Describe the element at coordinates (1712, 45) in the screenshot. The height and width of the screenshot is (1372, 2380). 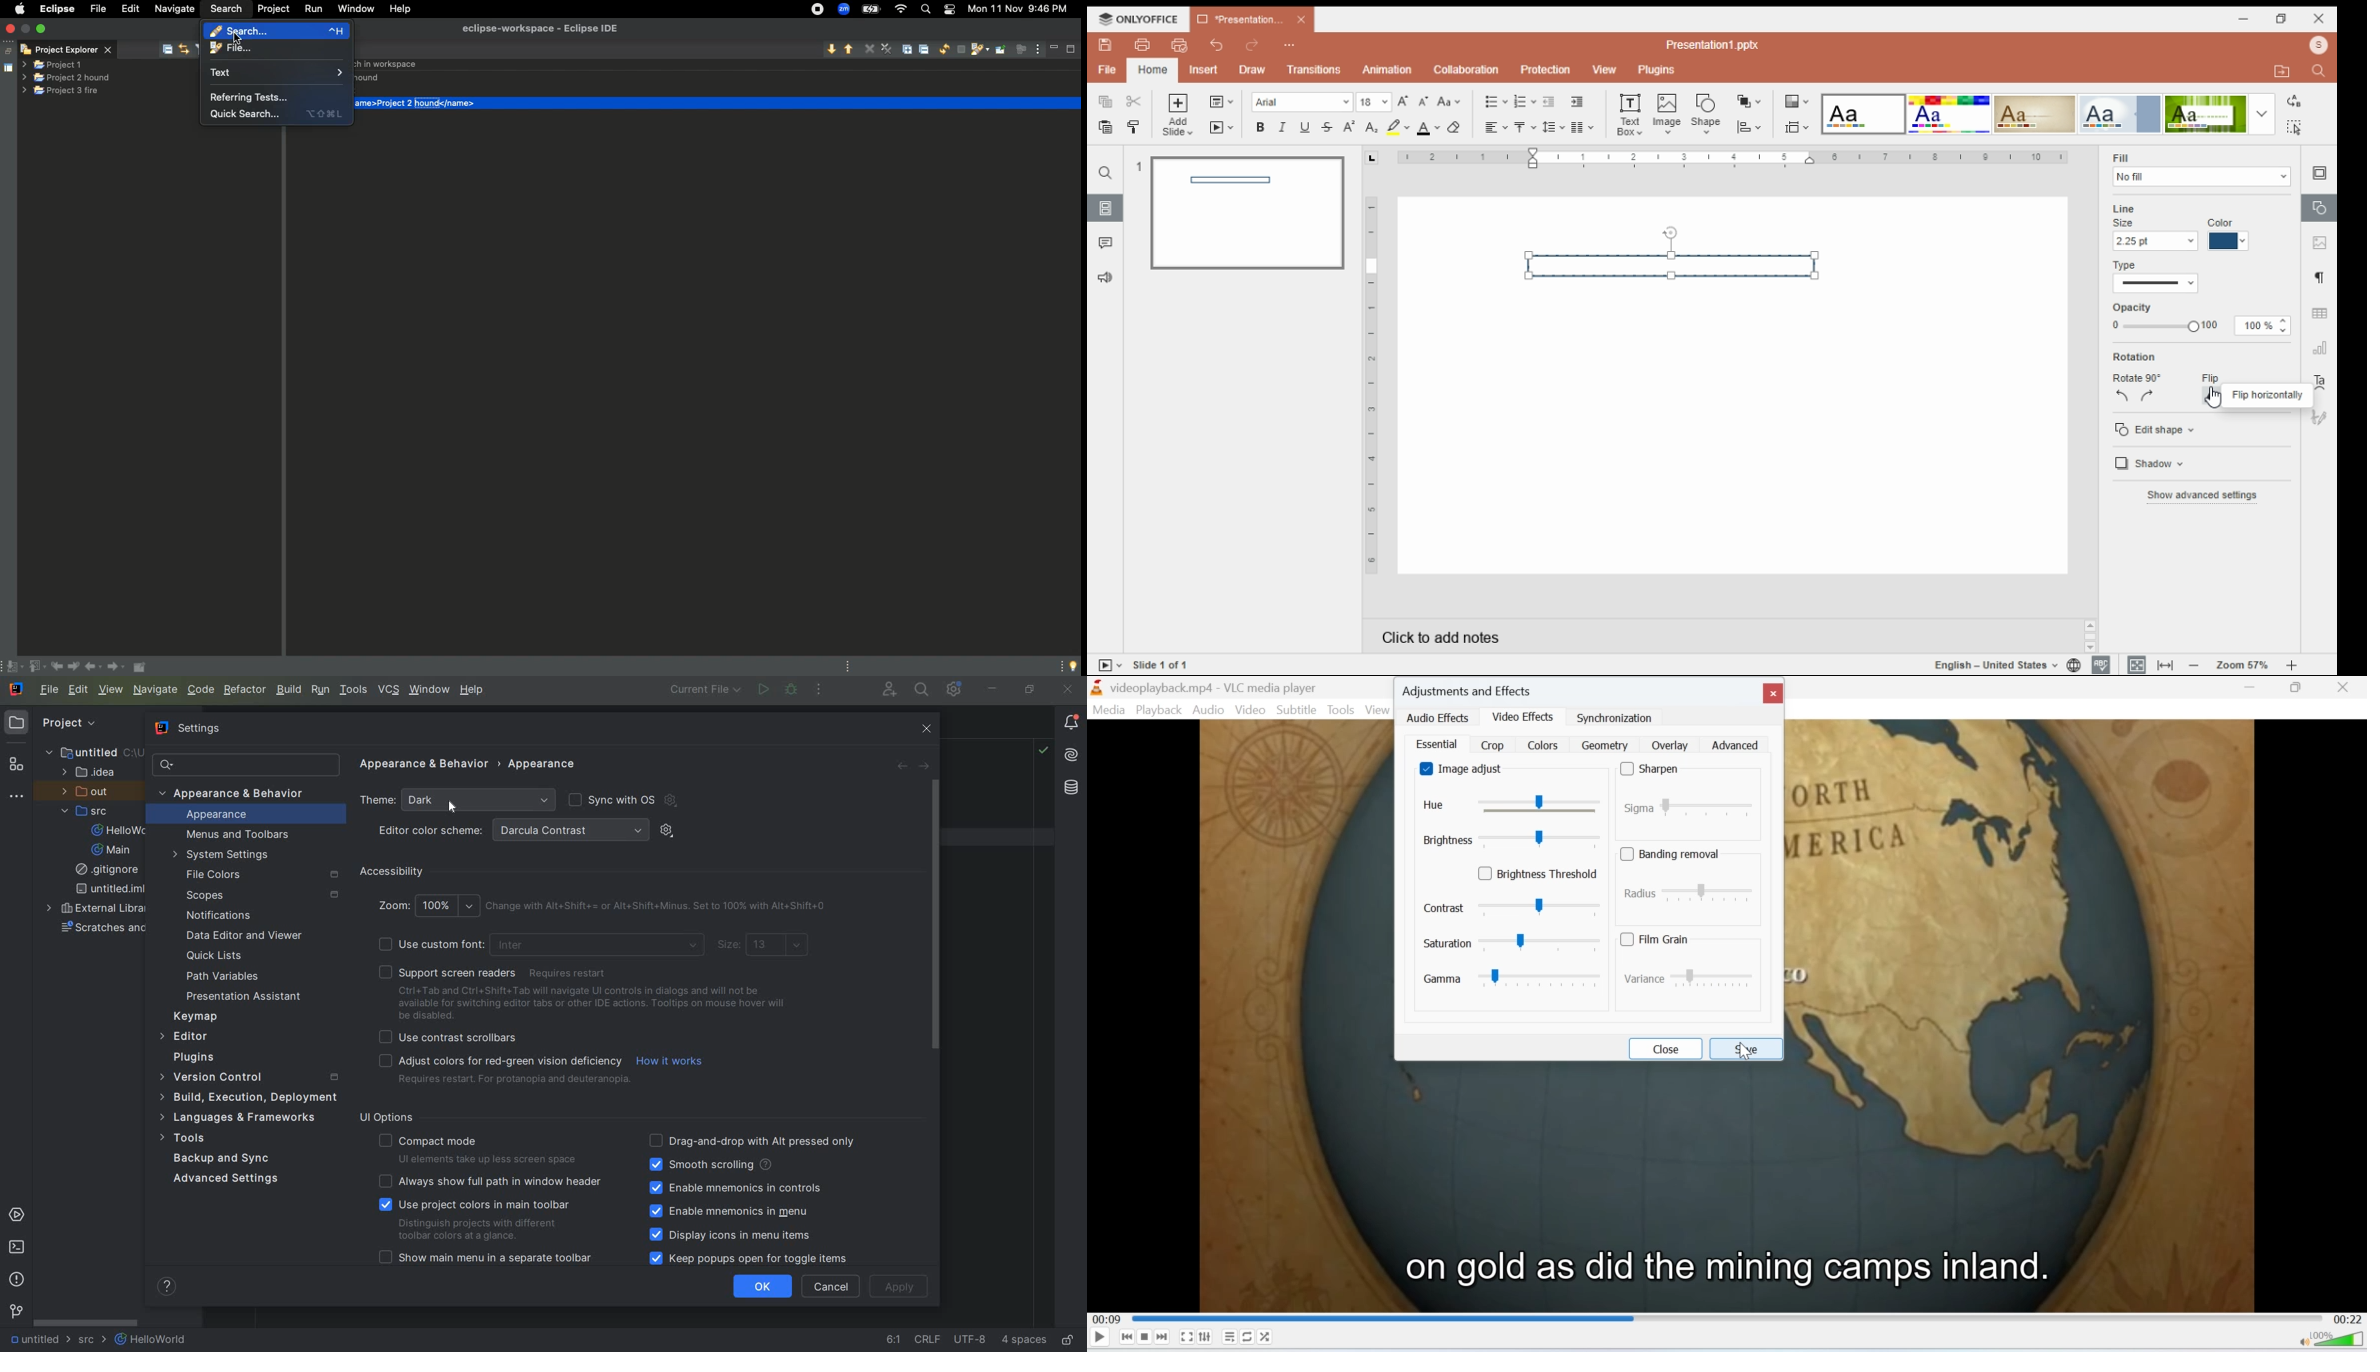
I see `Presentation1.pptx` at that location.